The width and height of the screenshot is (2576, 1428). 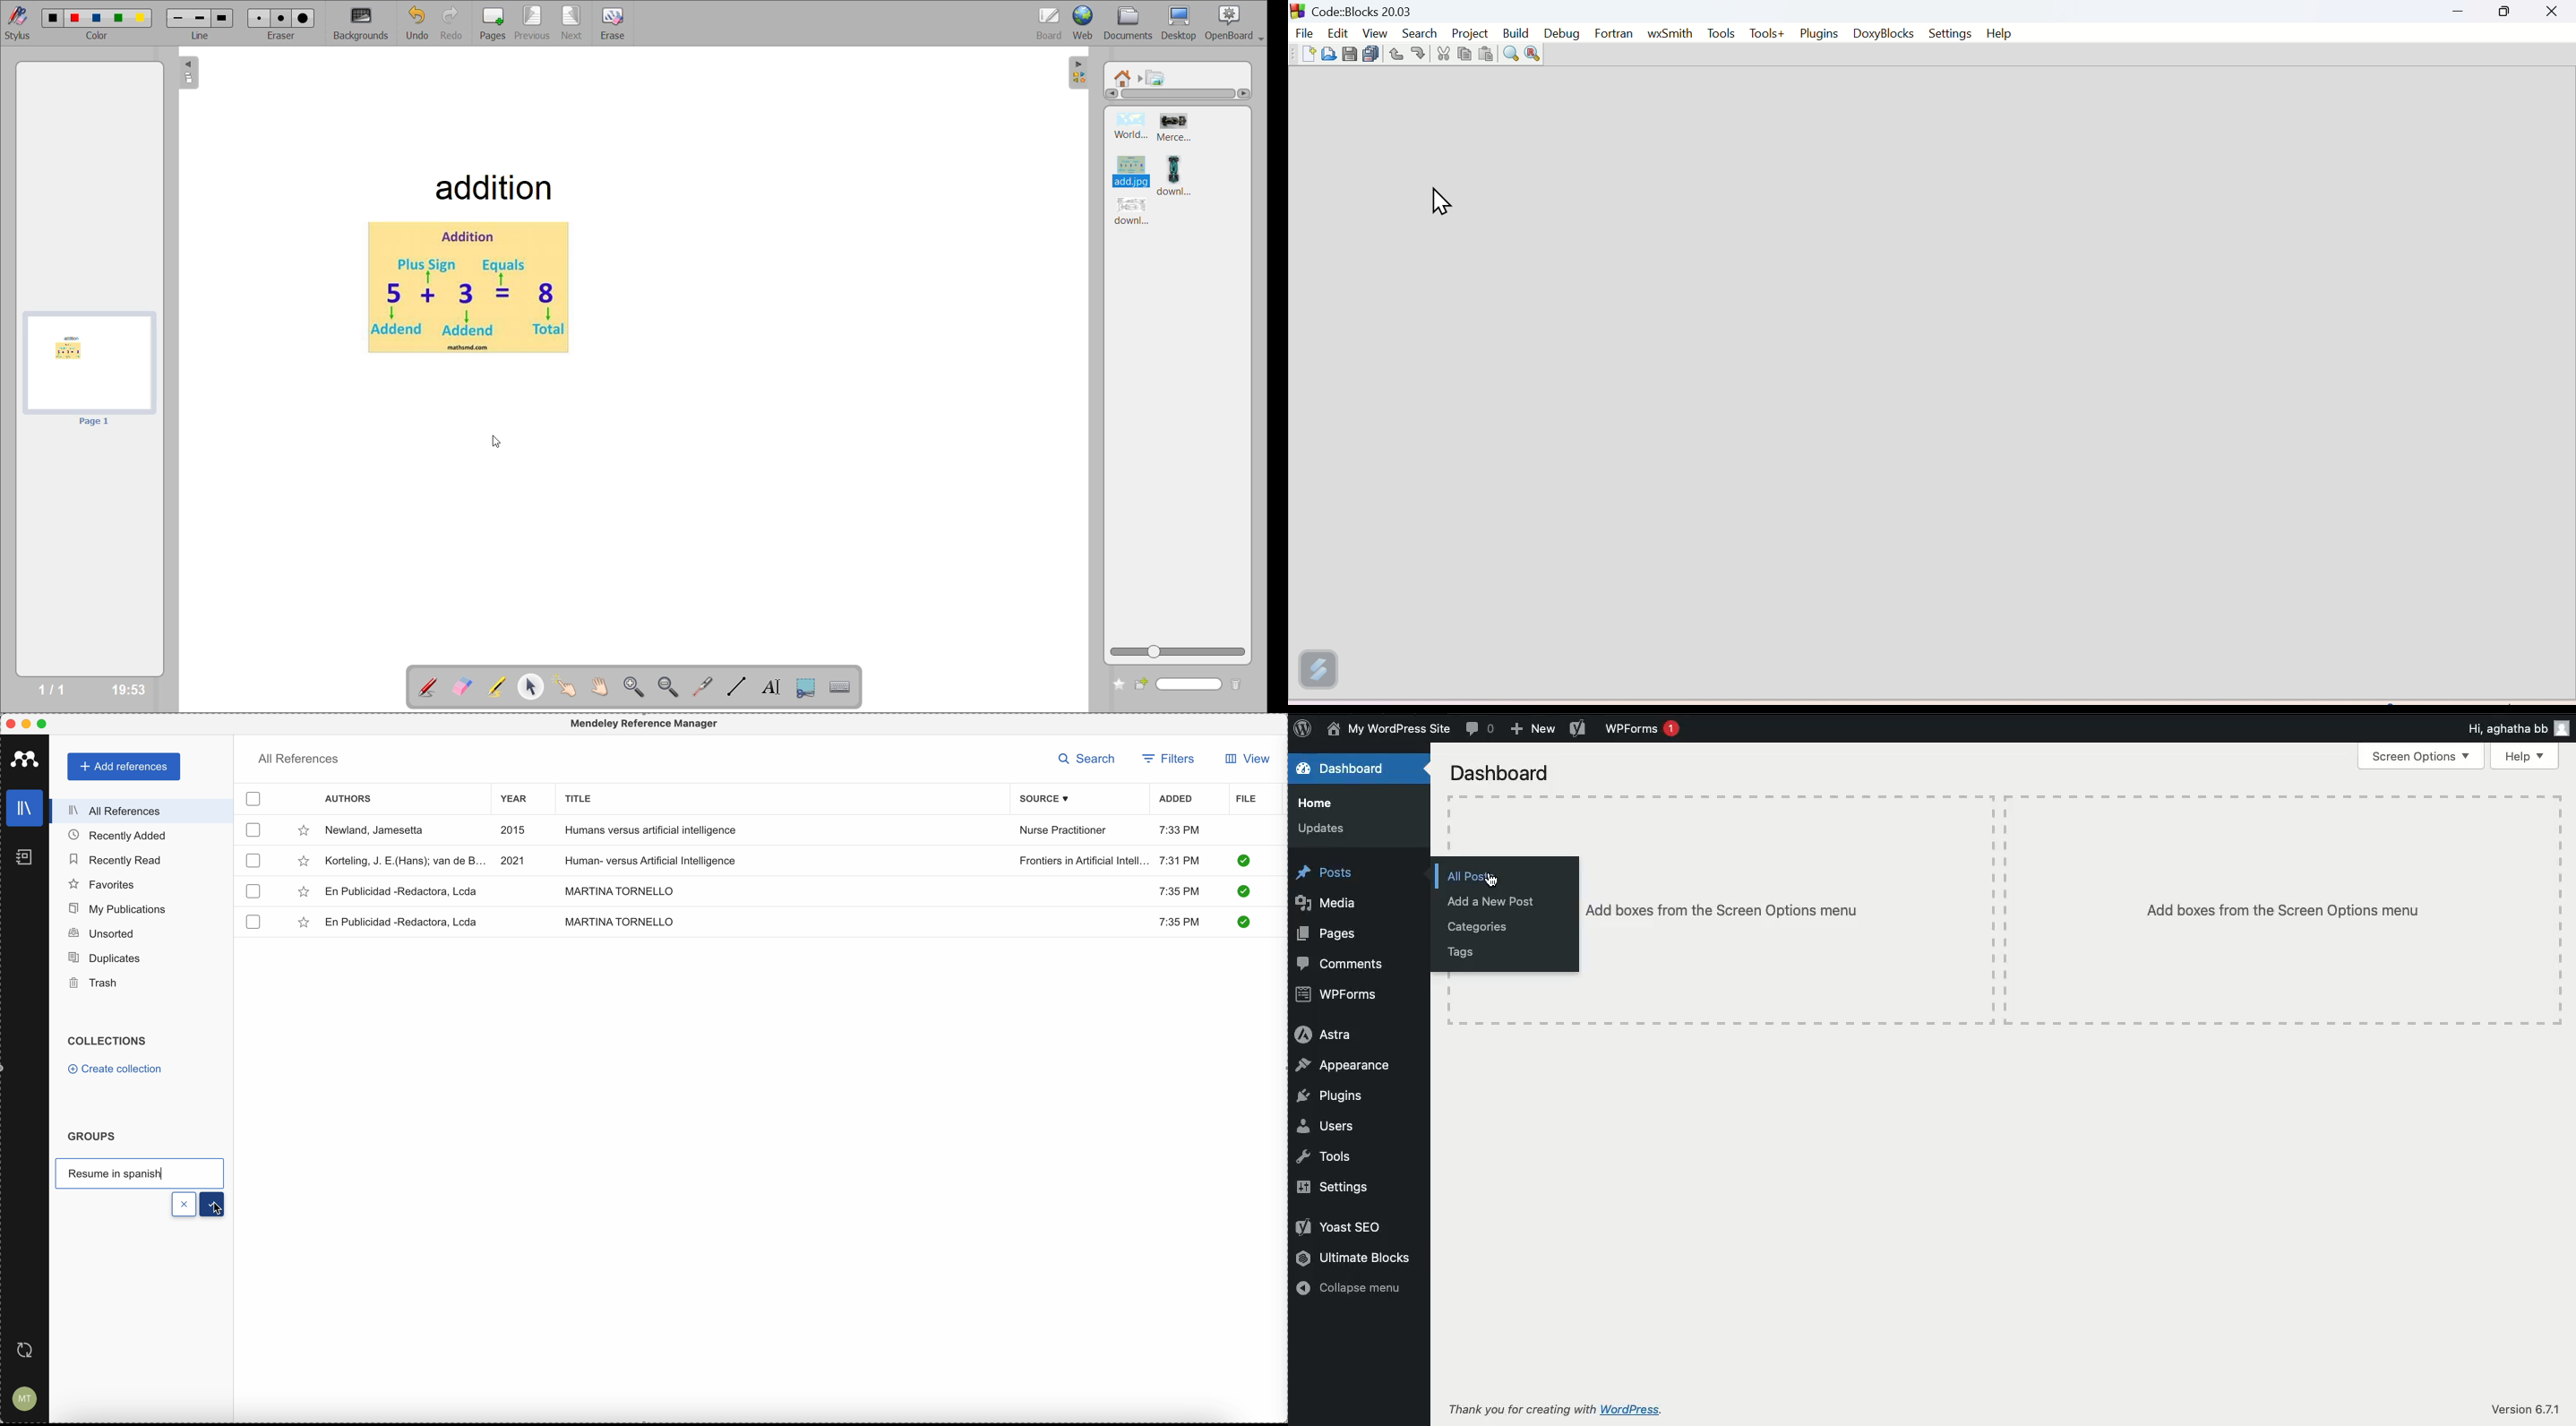 I want to click on add folder, so click(x=1115, y=685).